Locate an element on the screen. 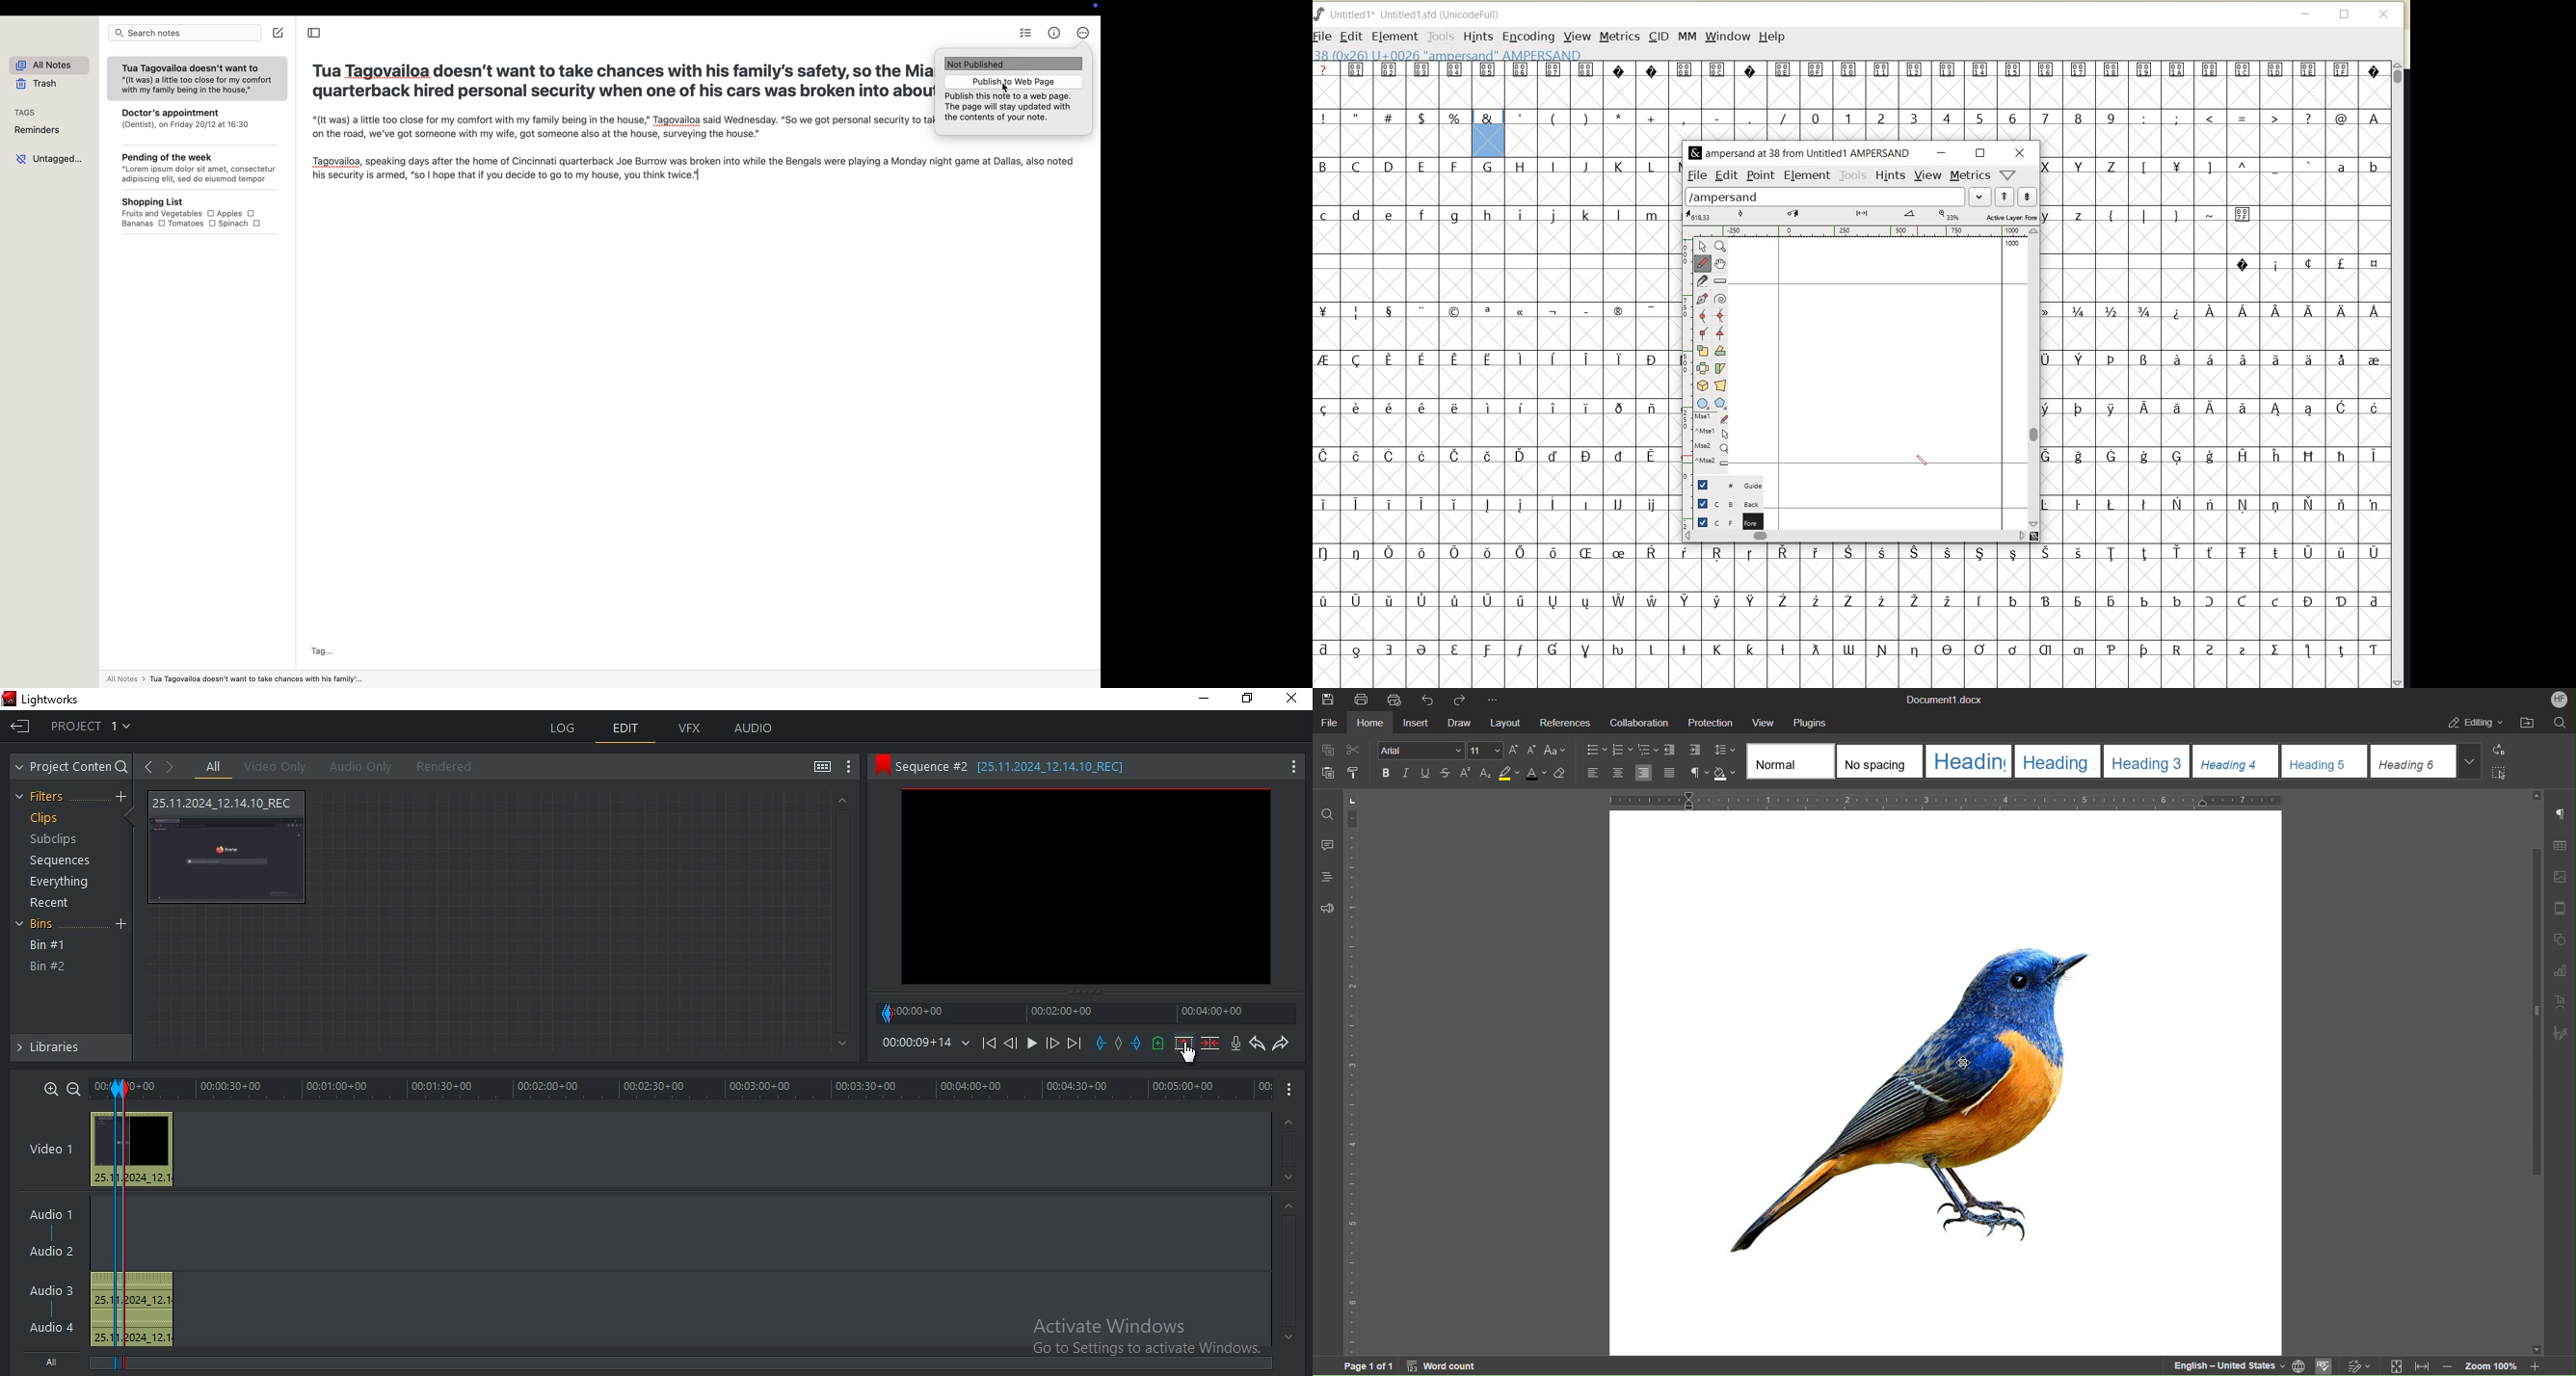 The image size is (2576, 1400). ACTIVE LAYER is located at coordinates (1862, 215).